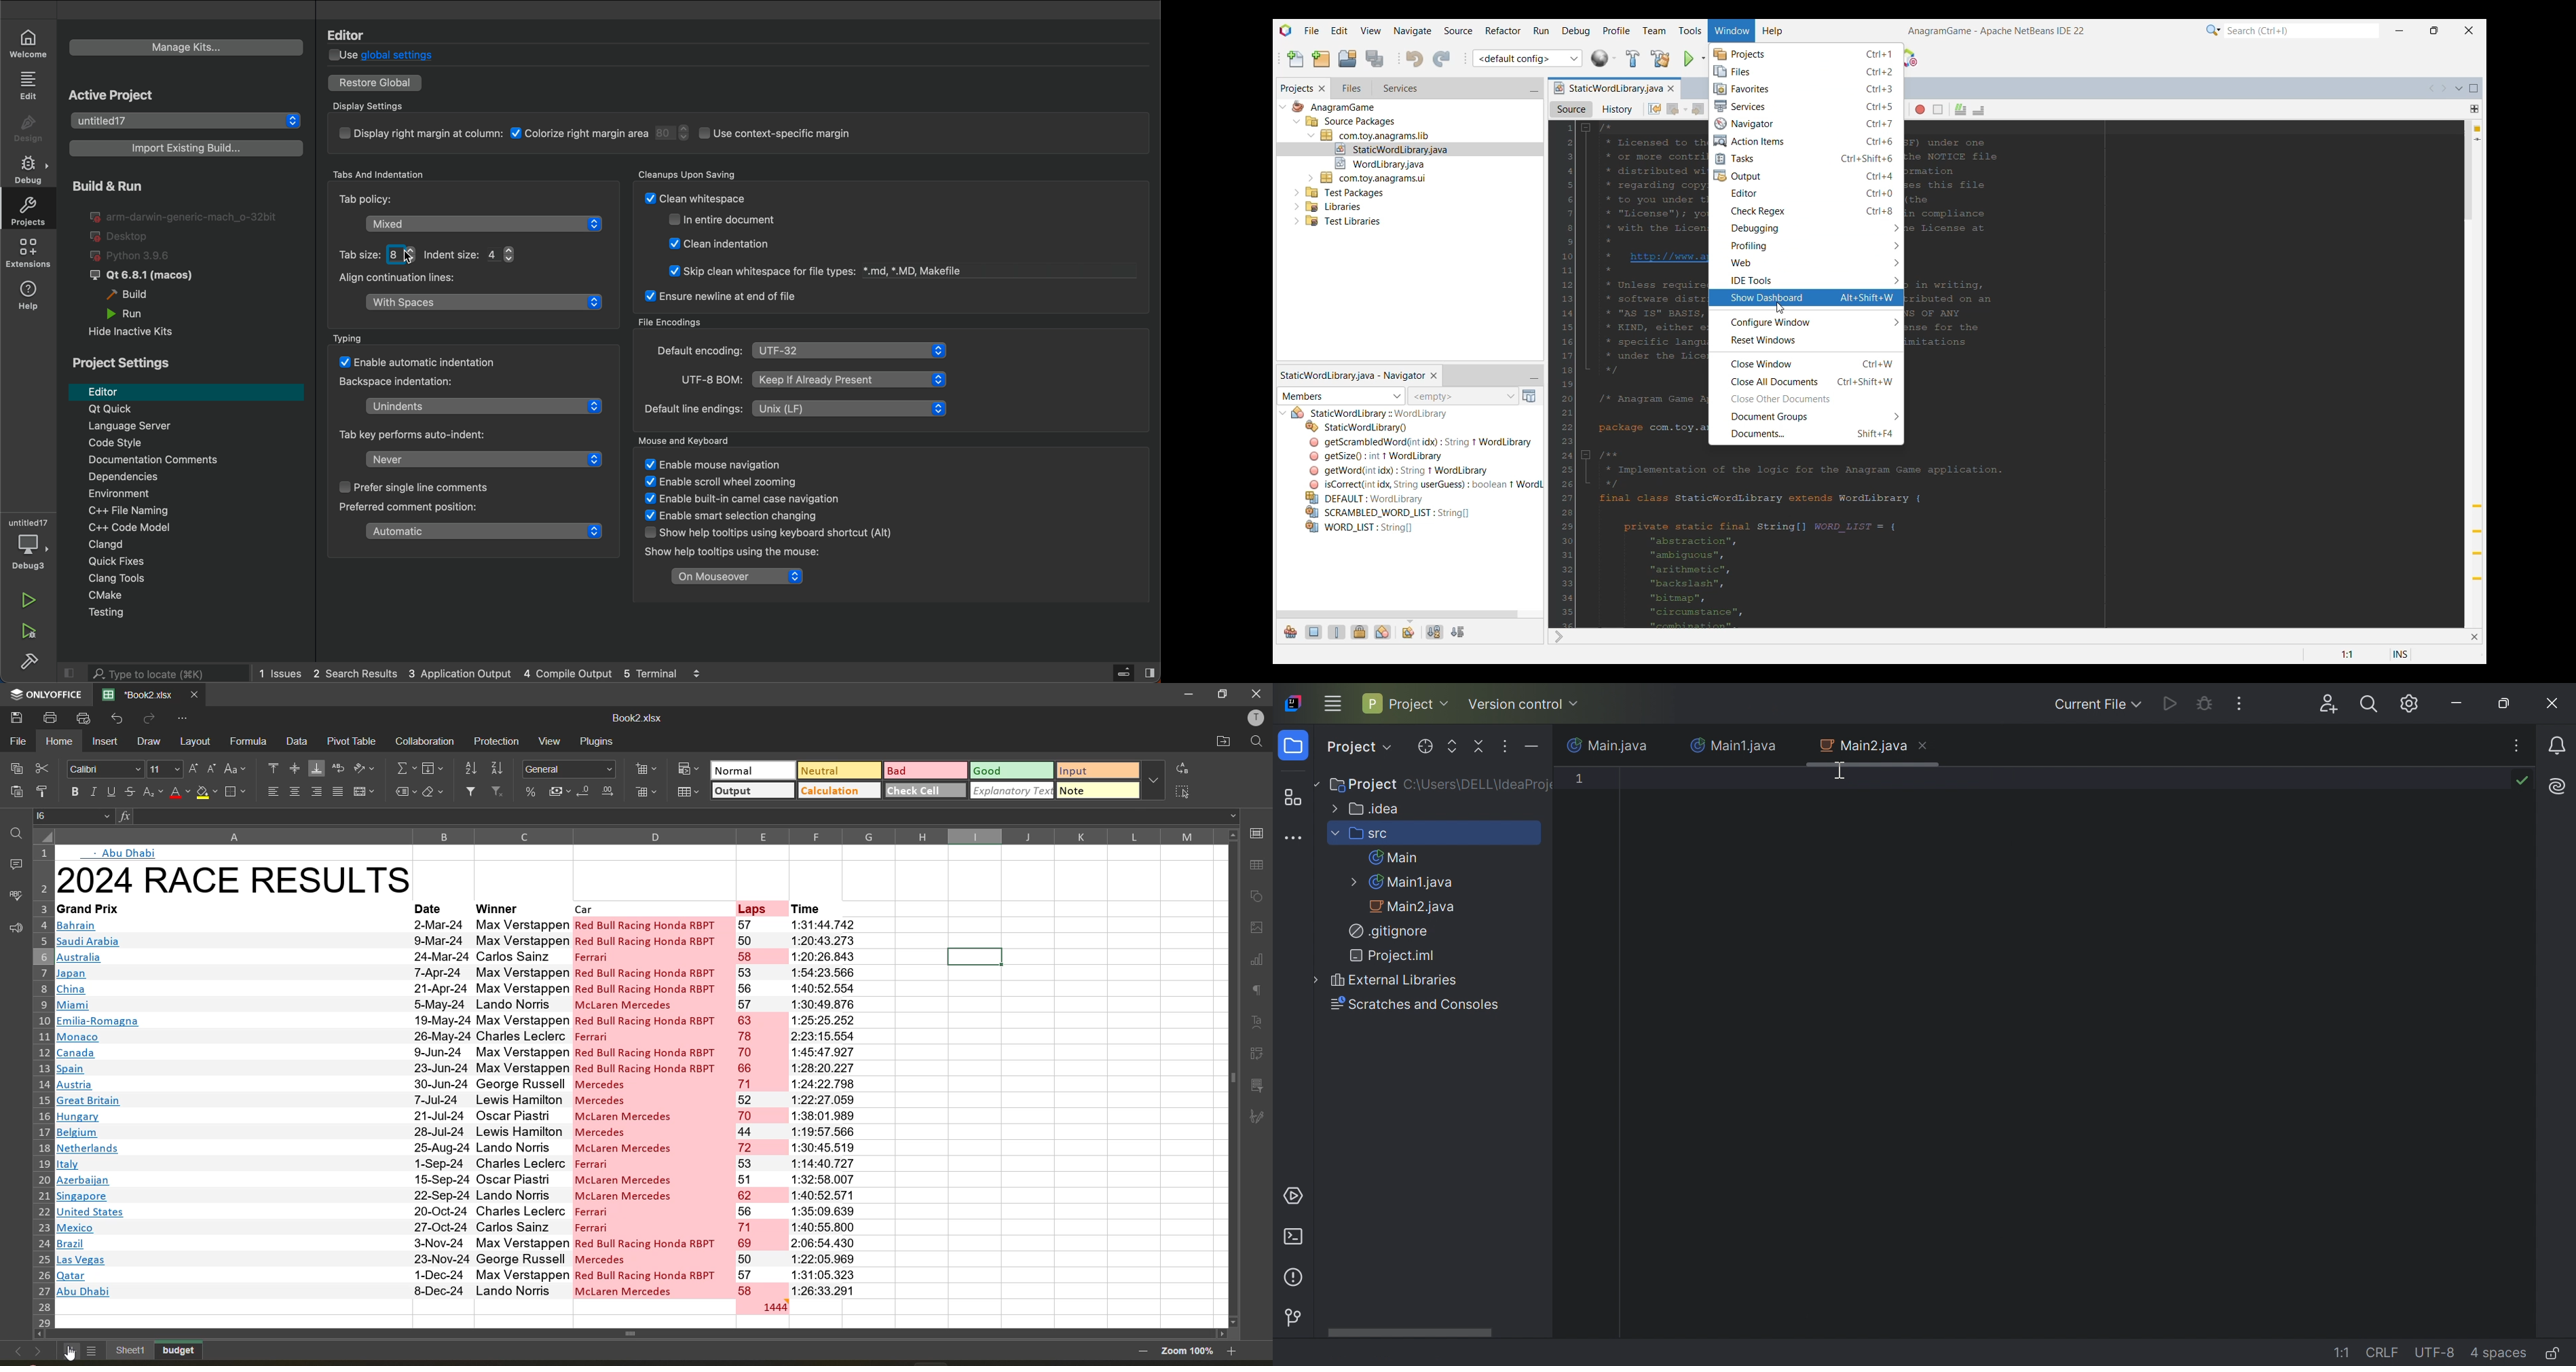 The height and width of the screenshot is (1372, 2576). I want to click on extensions, so click(31, 255).